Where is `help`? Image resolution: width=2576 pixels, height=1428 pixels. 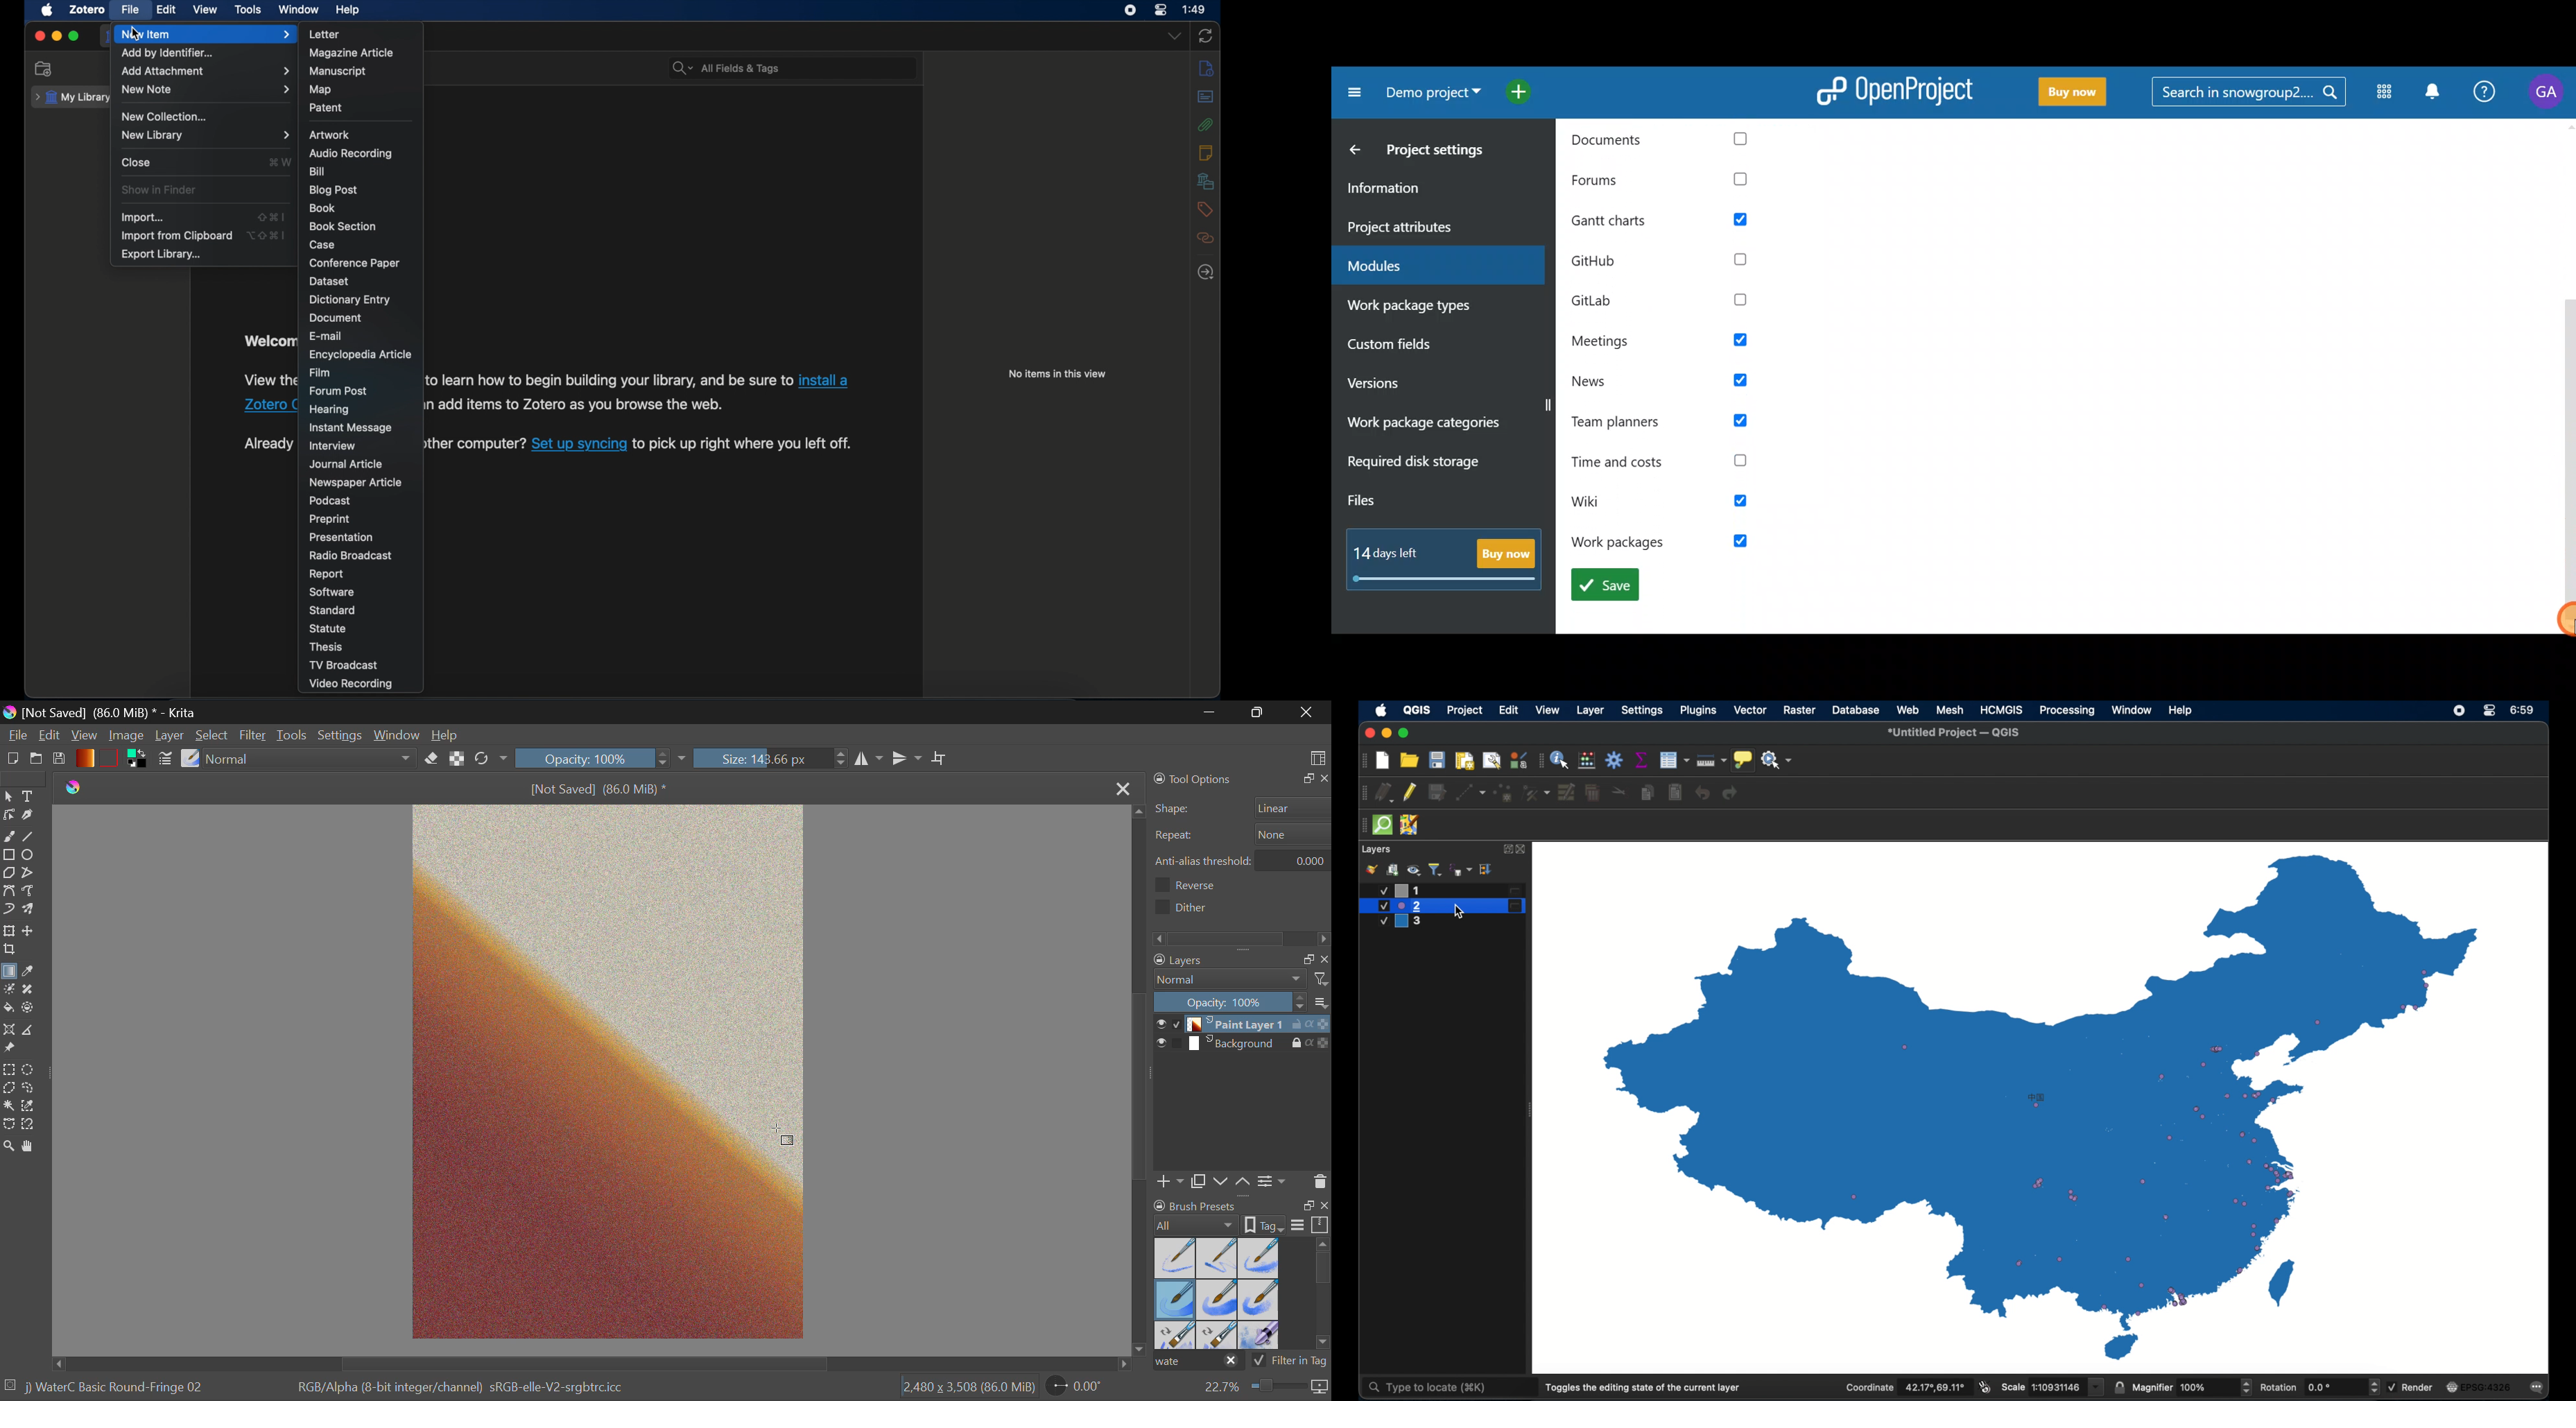 help is located at coordinates (350, 10).